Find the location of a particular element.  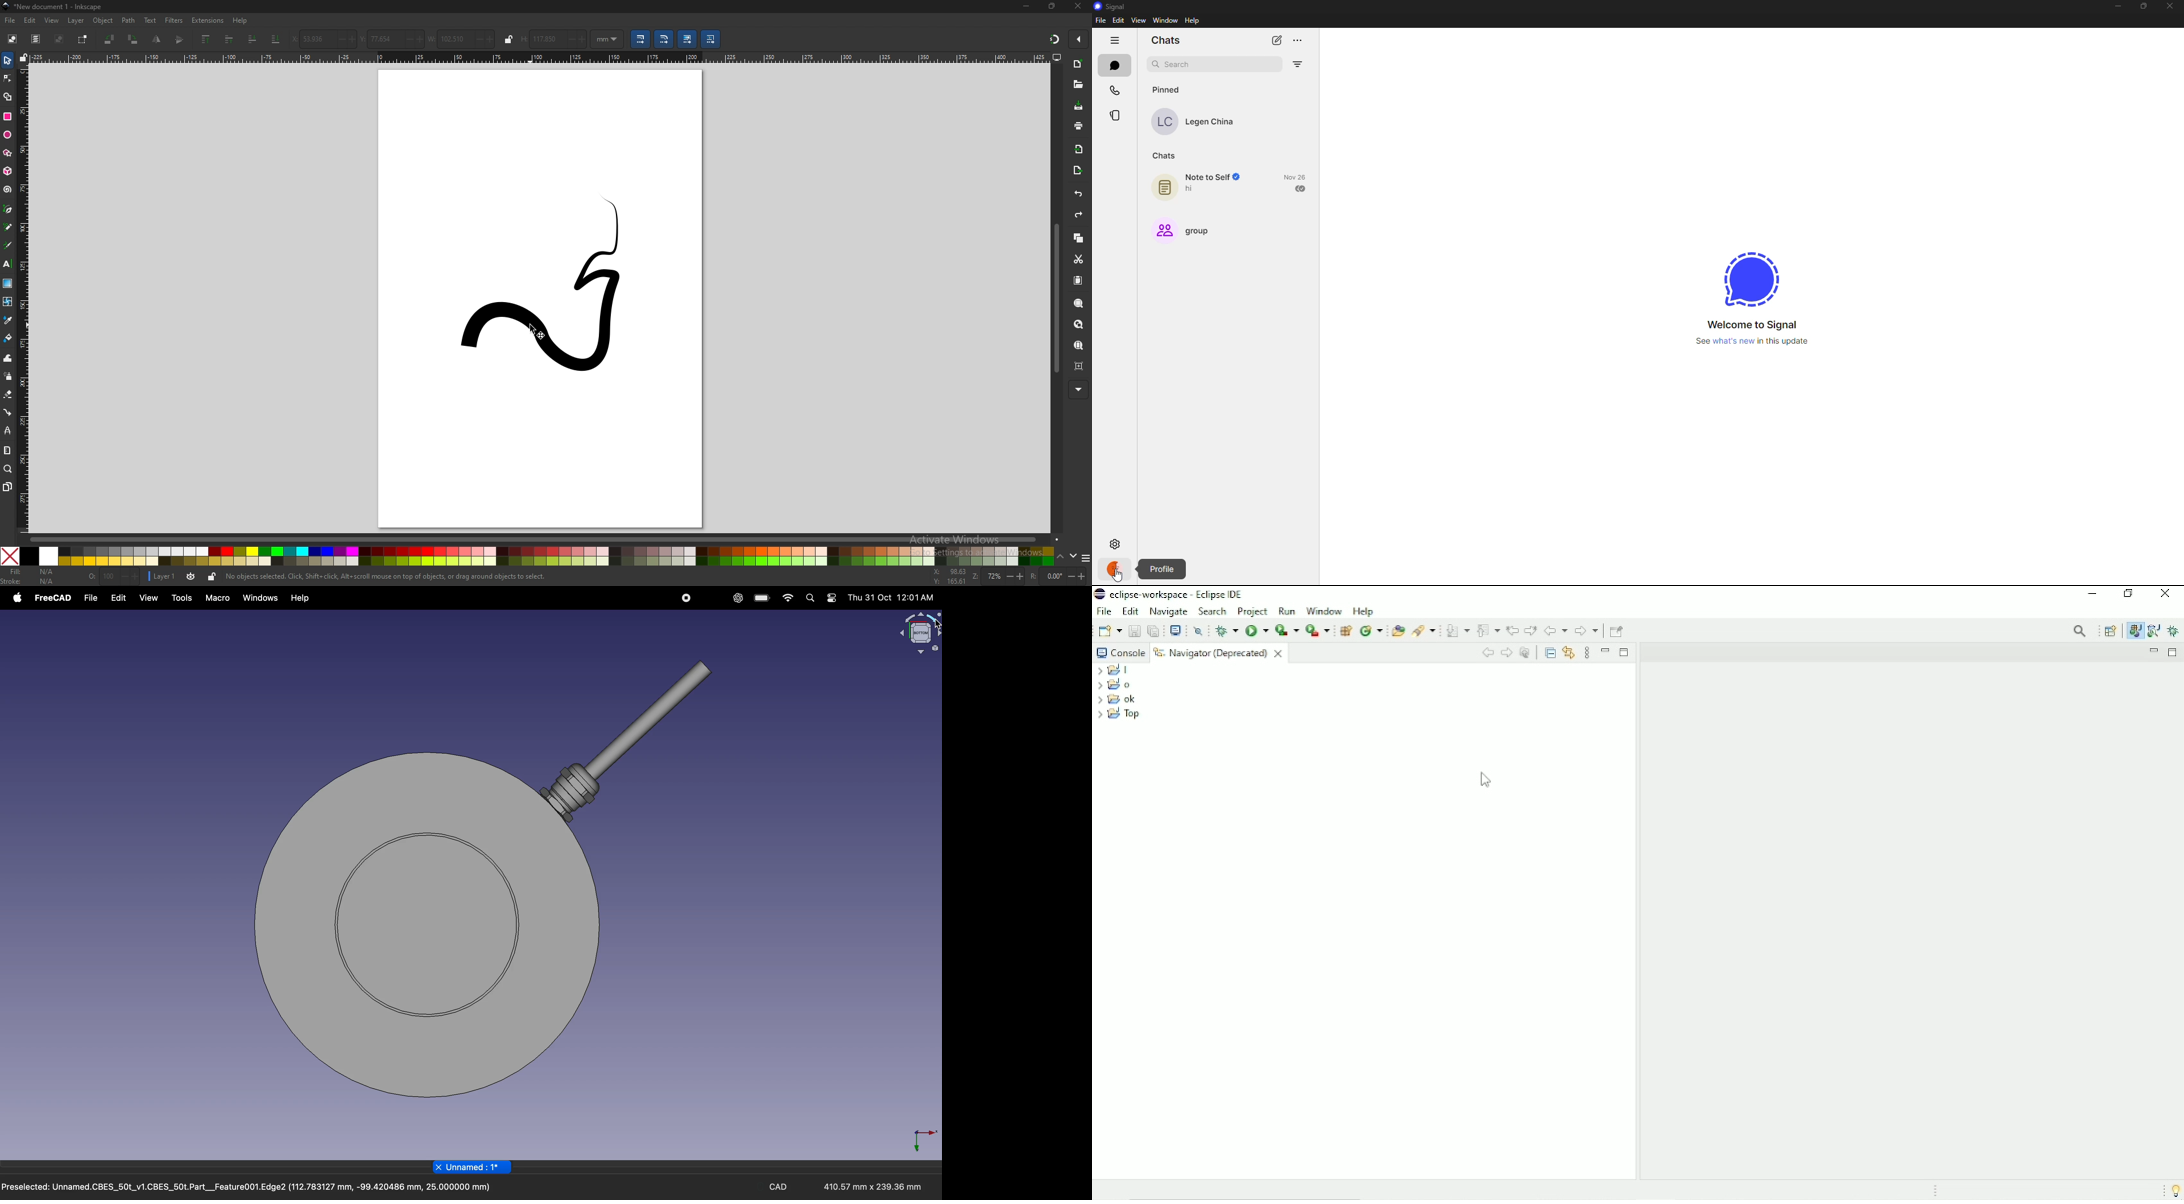

x coordinates is located at coordinates (324, 39).